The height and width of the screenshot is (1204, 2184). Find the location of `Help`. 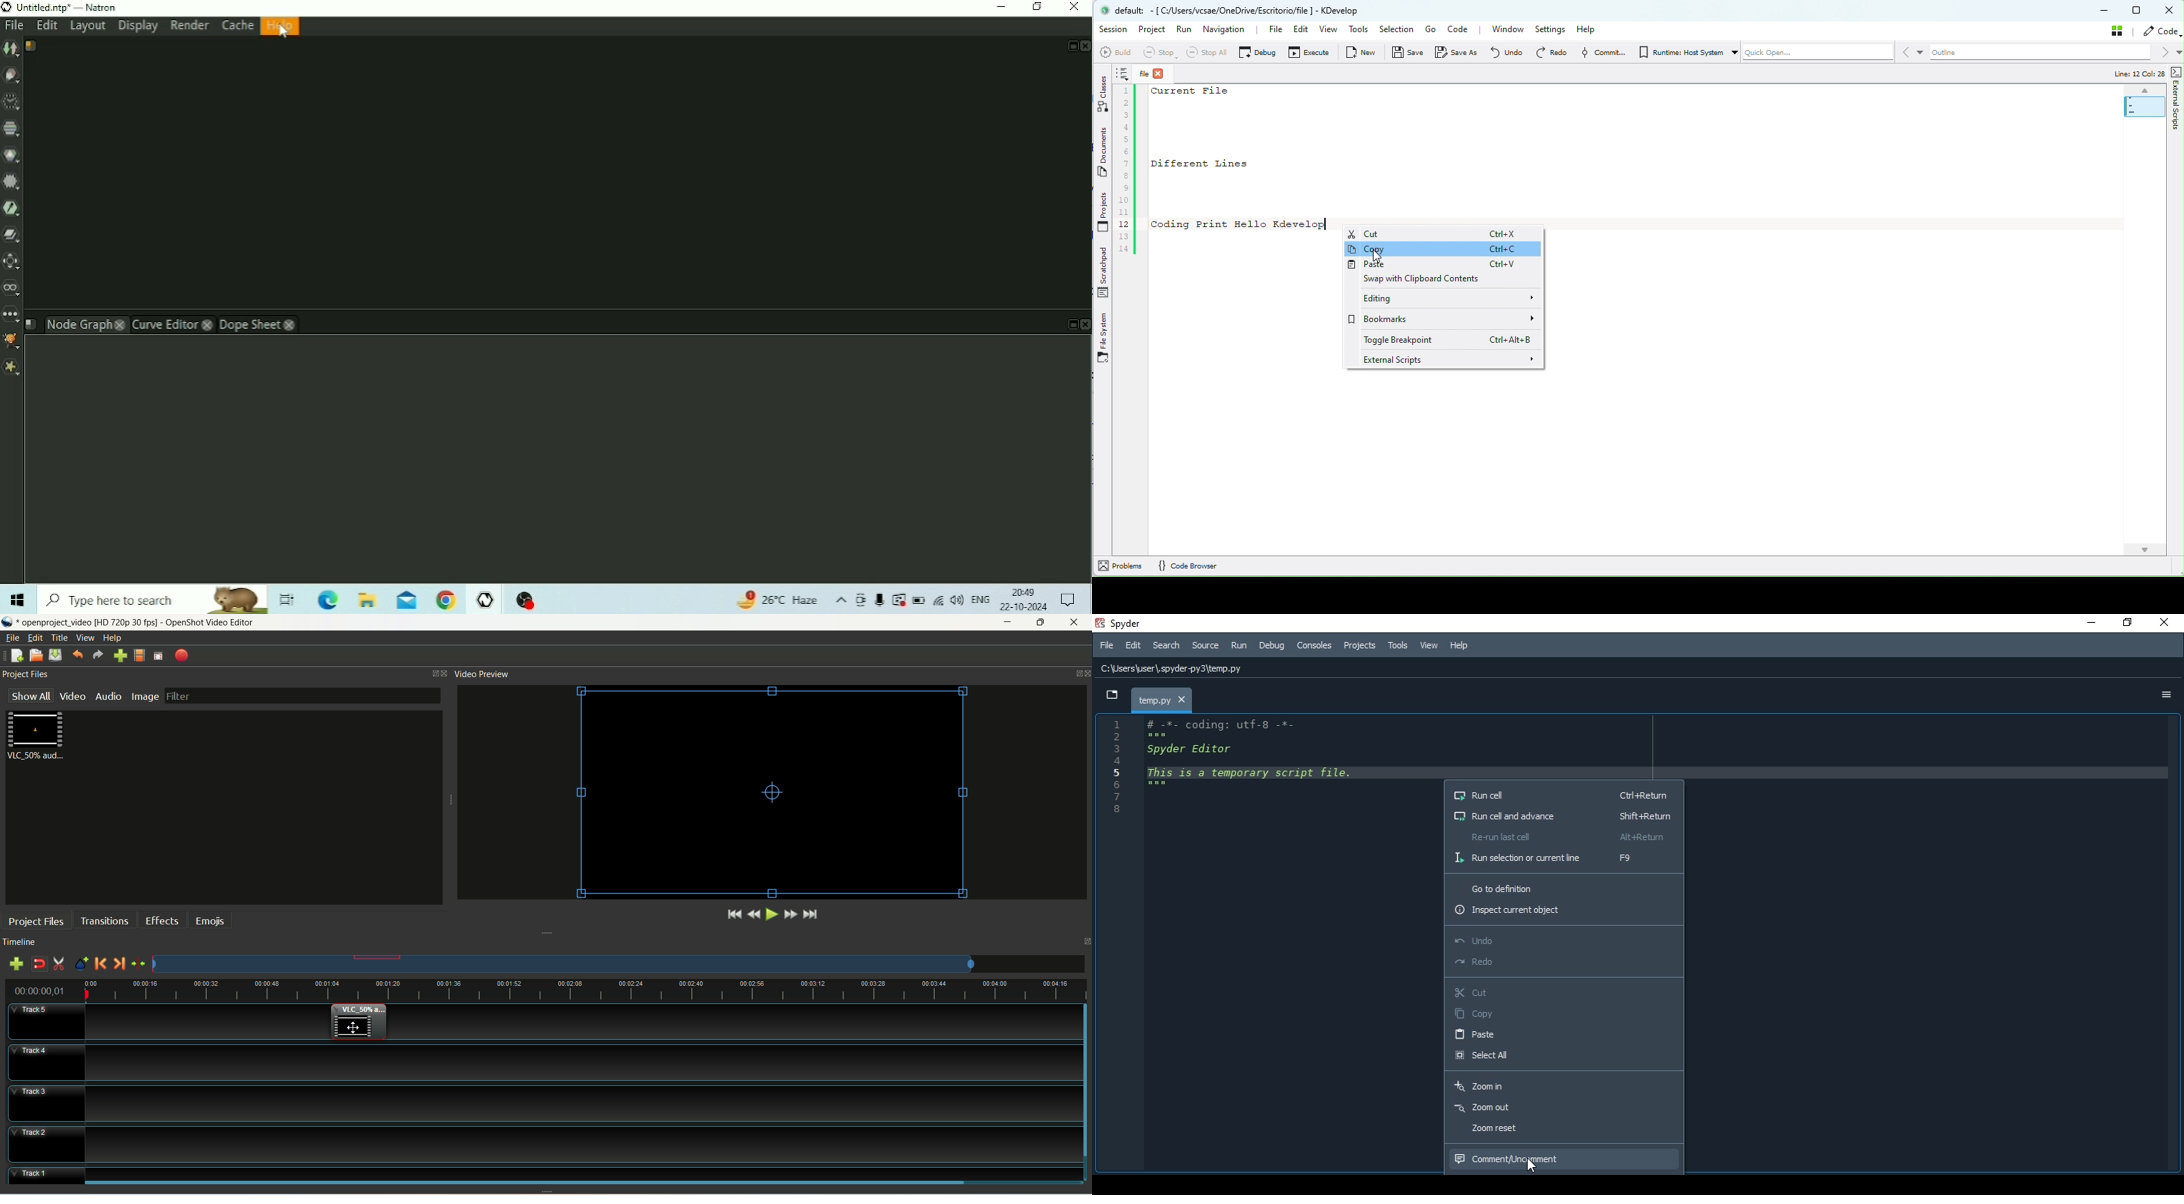

Help is located at coordinates (1458, 646).